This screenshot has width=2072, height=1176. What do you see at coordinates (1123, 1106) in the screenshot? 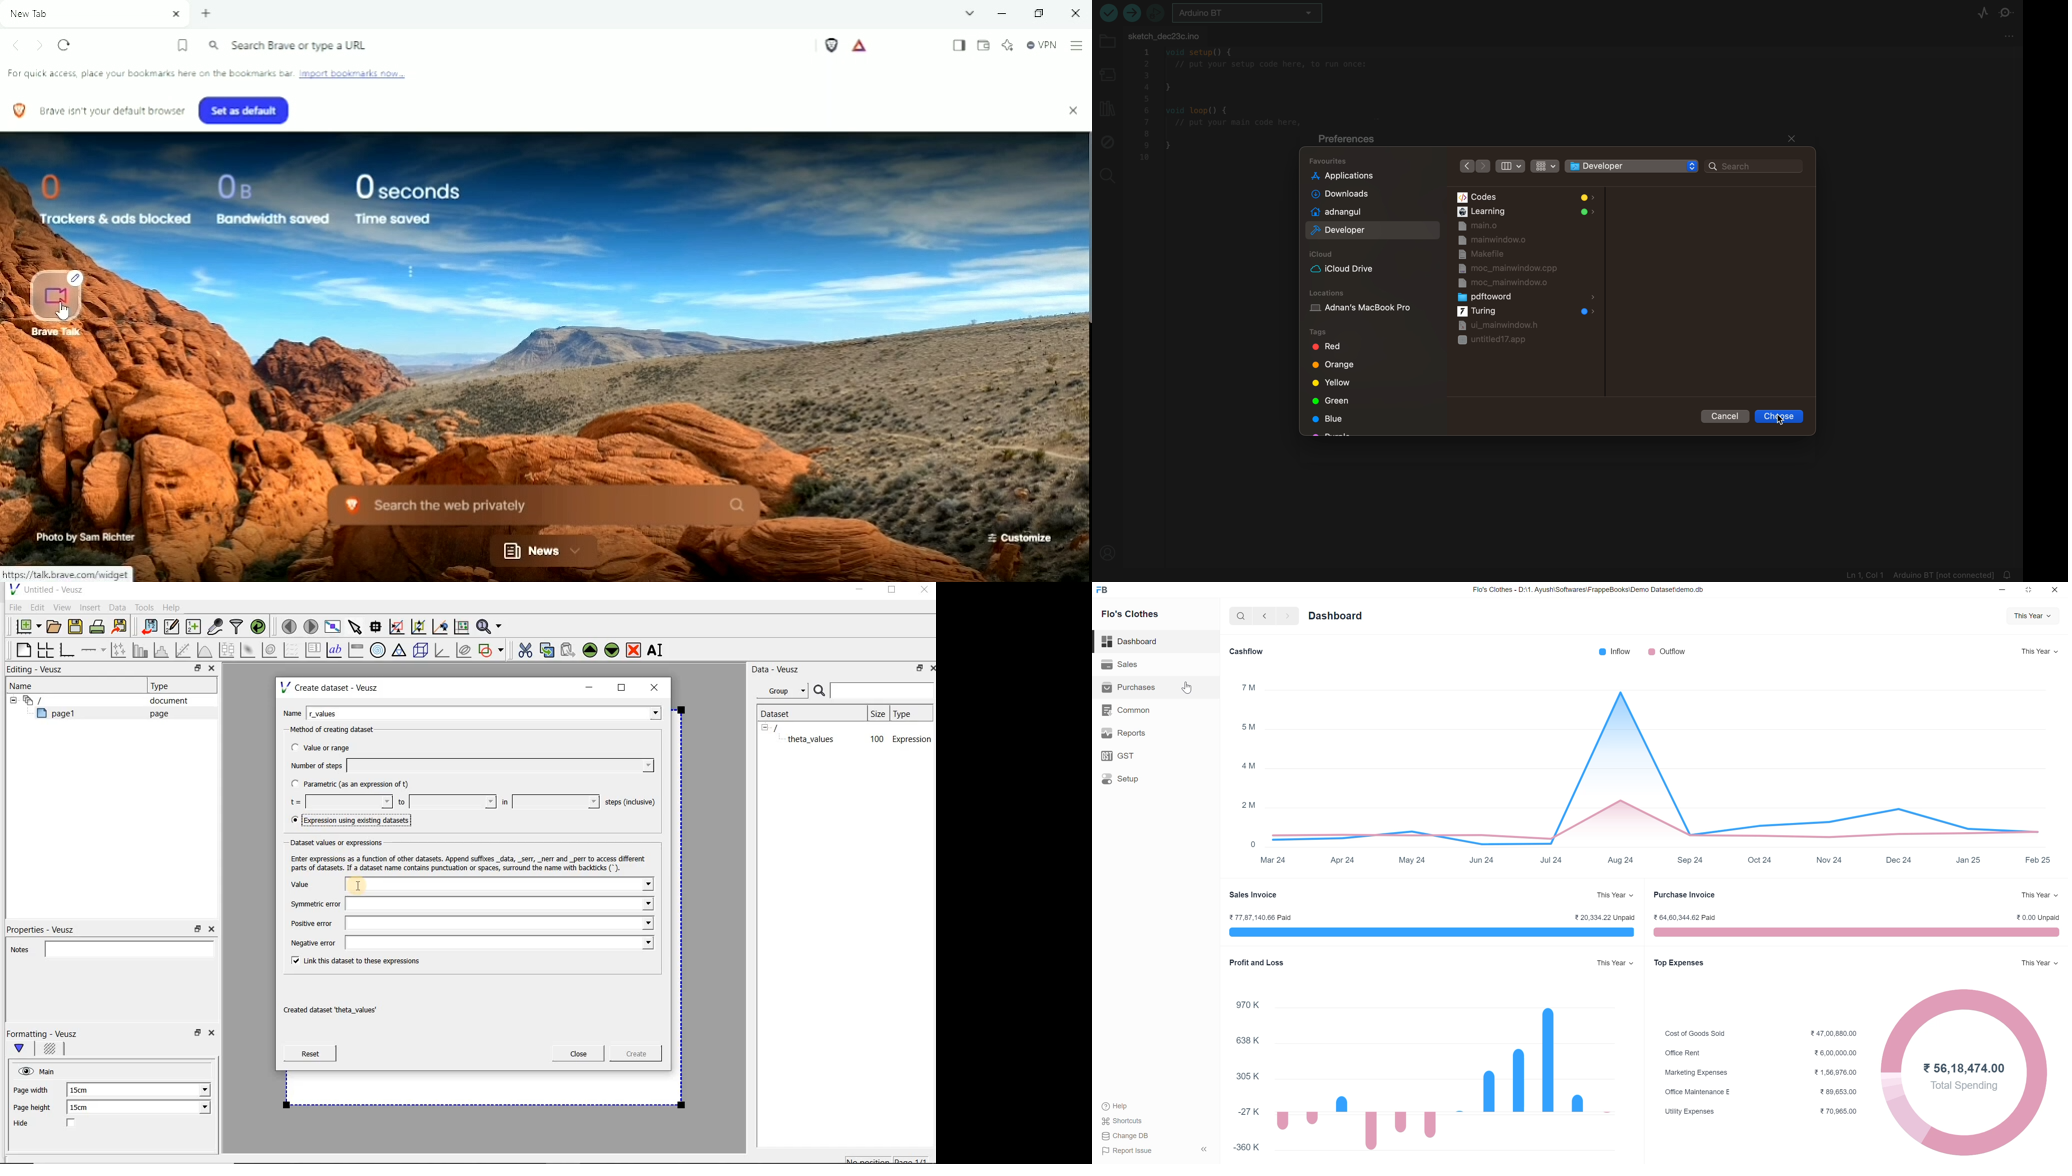
I see `Help` at bounding box center [1123, 1106].